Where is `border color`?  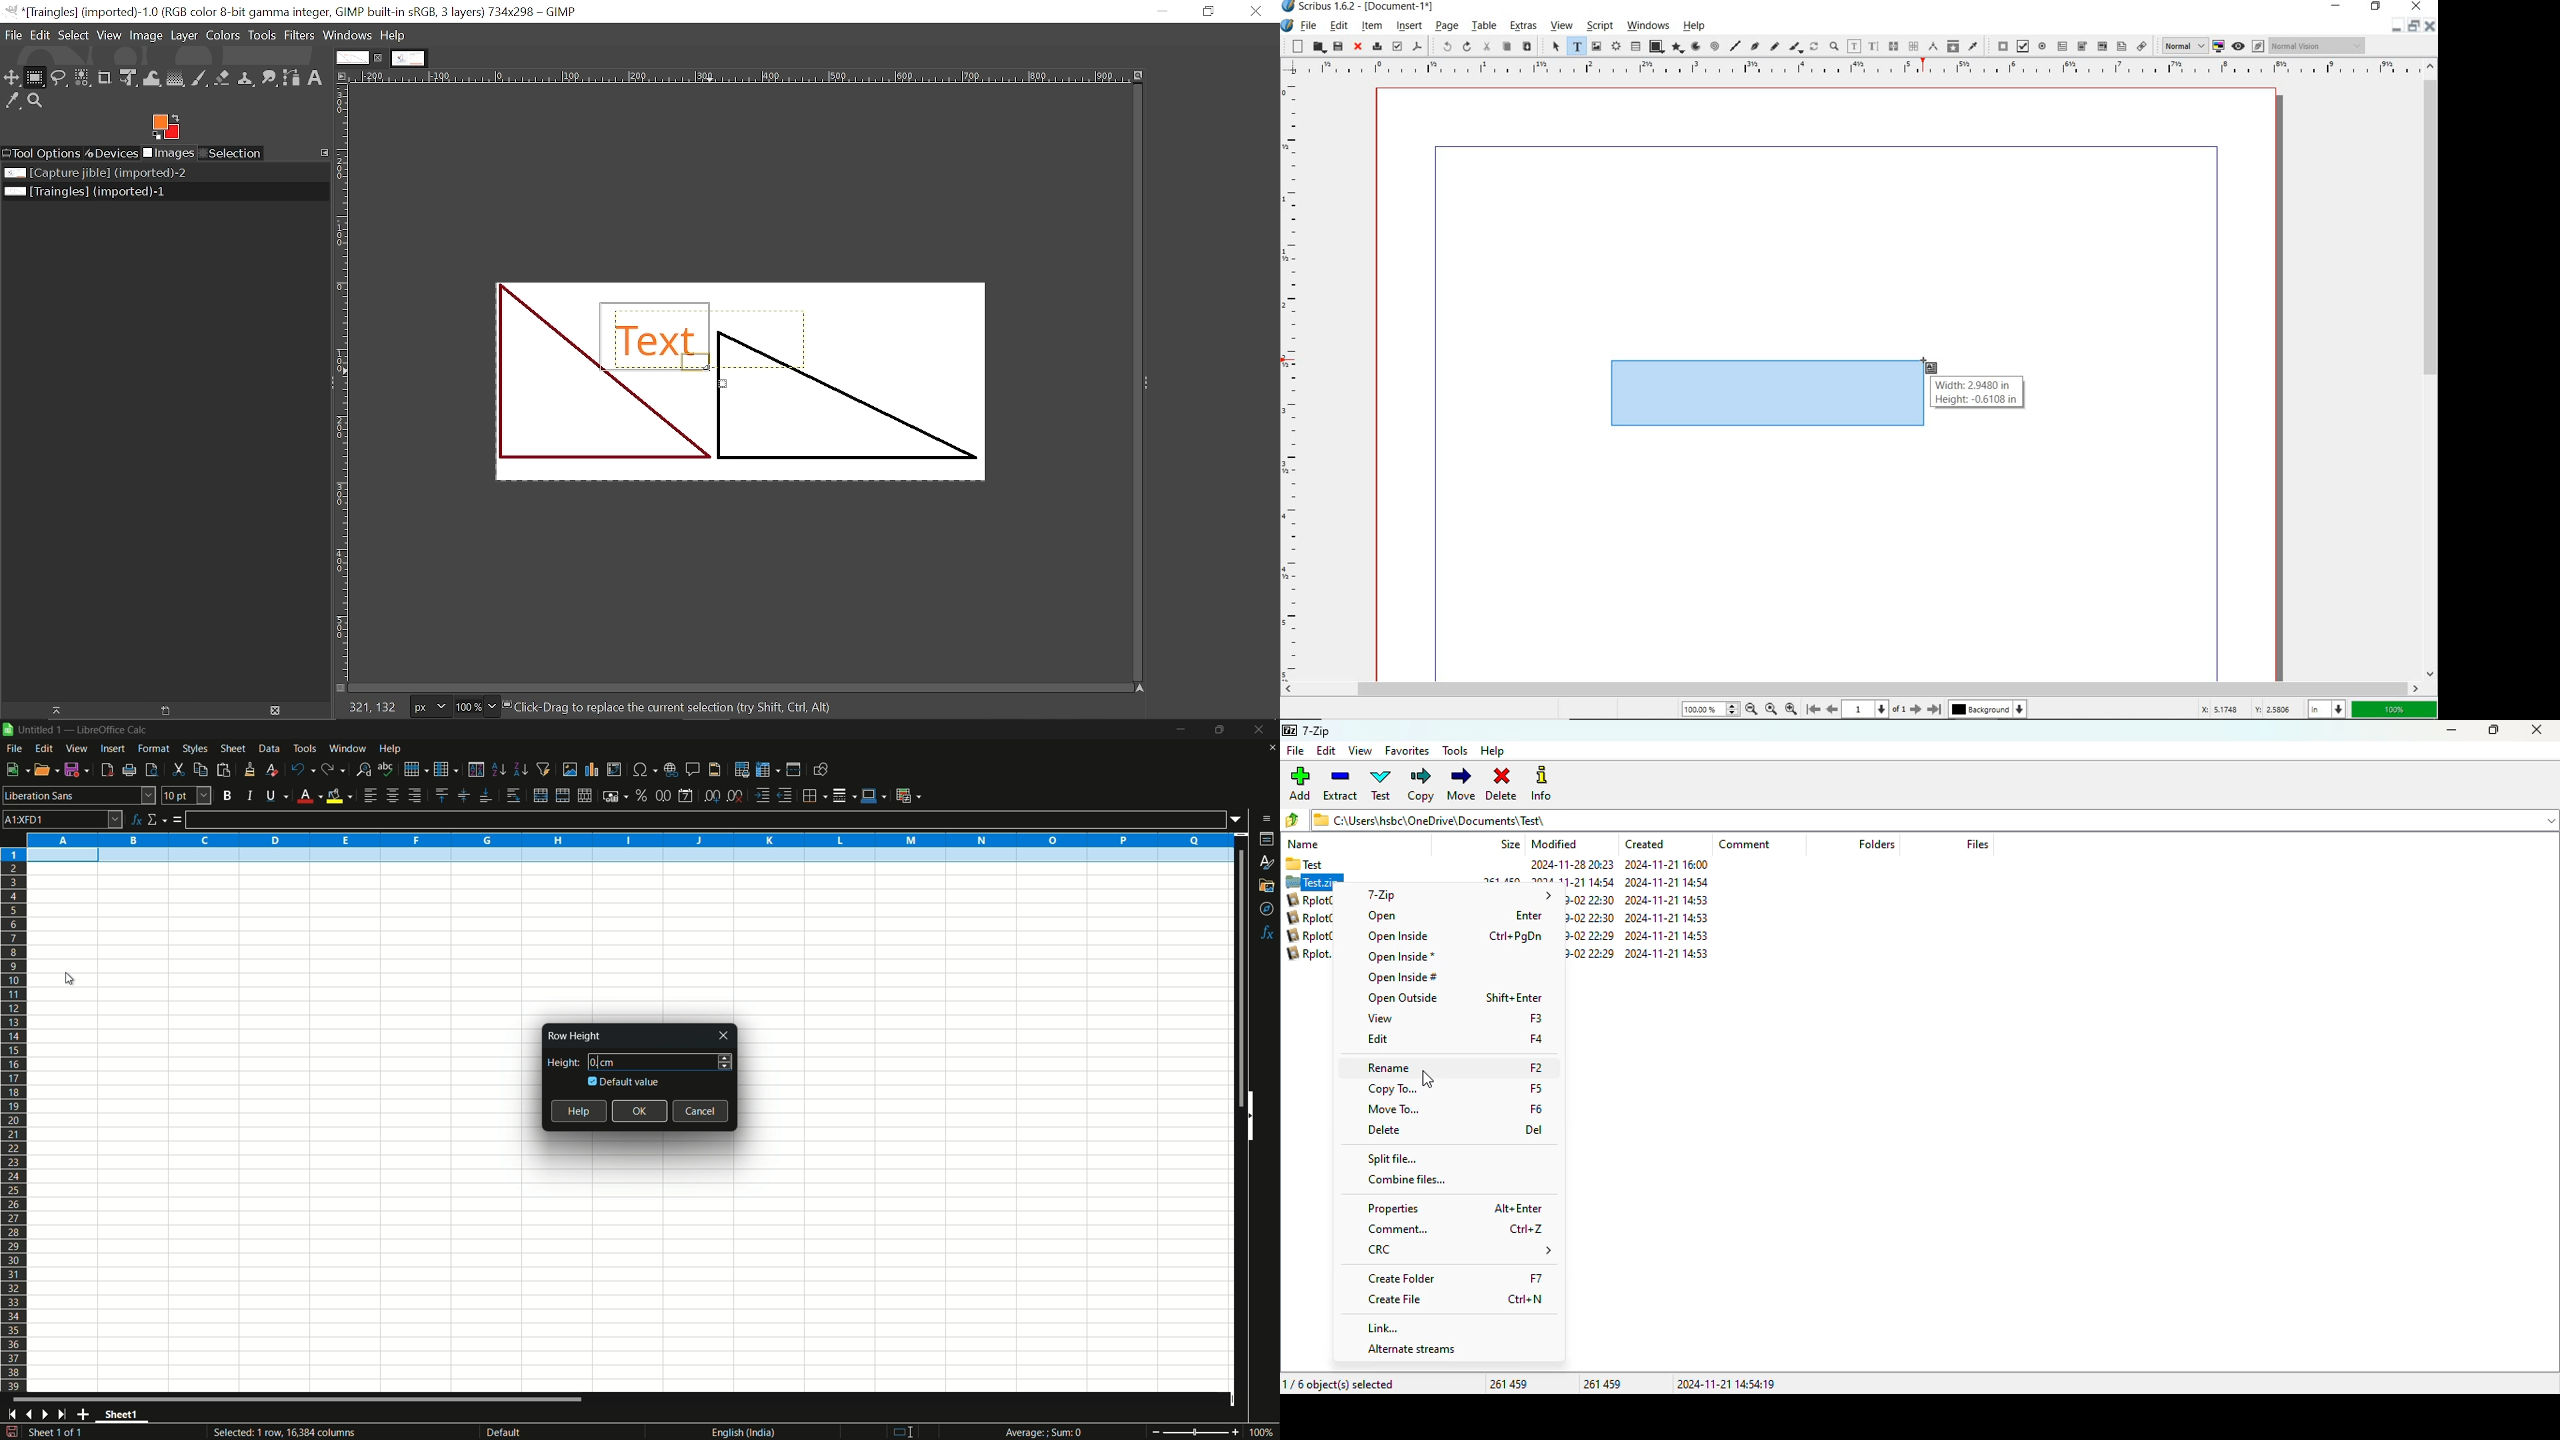
border color is located at coordinates (873, 793).